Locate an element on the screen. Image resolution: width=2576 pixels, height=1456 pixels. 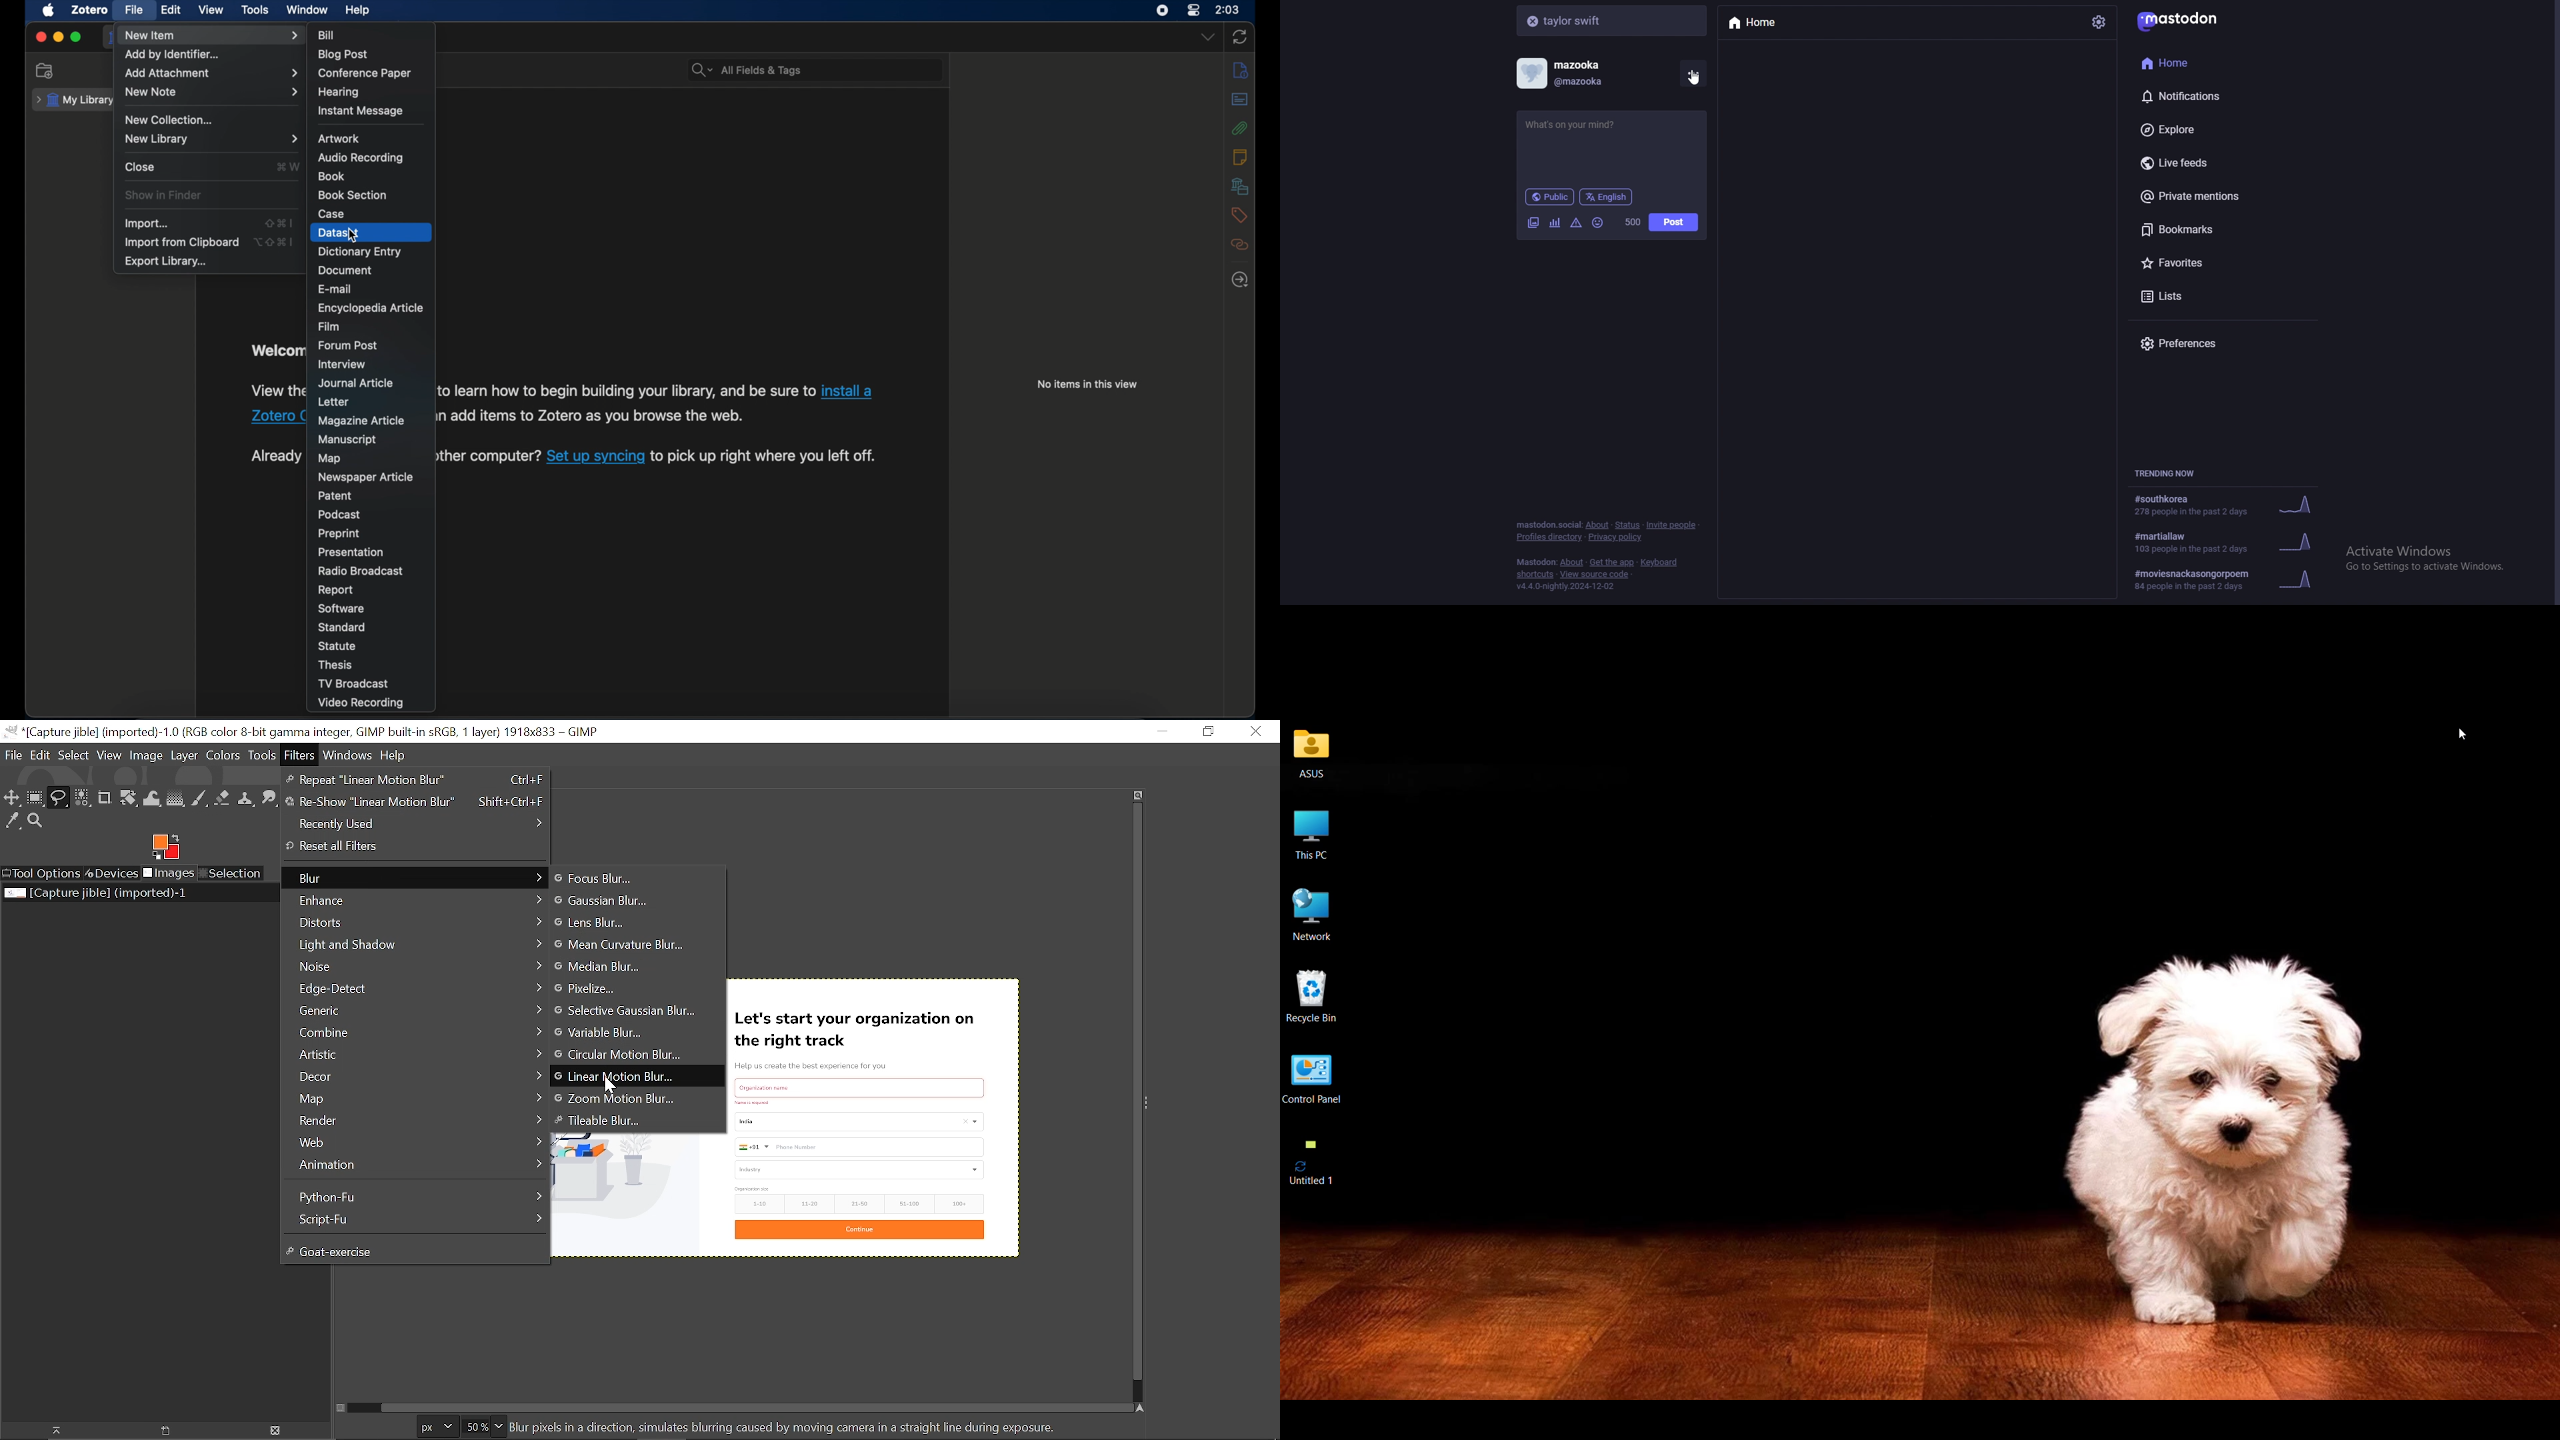
Mean curvature blur is located at coordinates (624, 946).